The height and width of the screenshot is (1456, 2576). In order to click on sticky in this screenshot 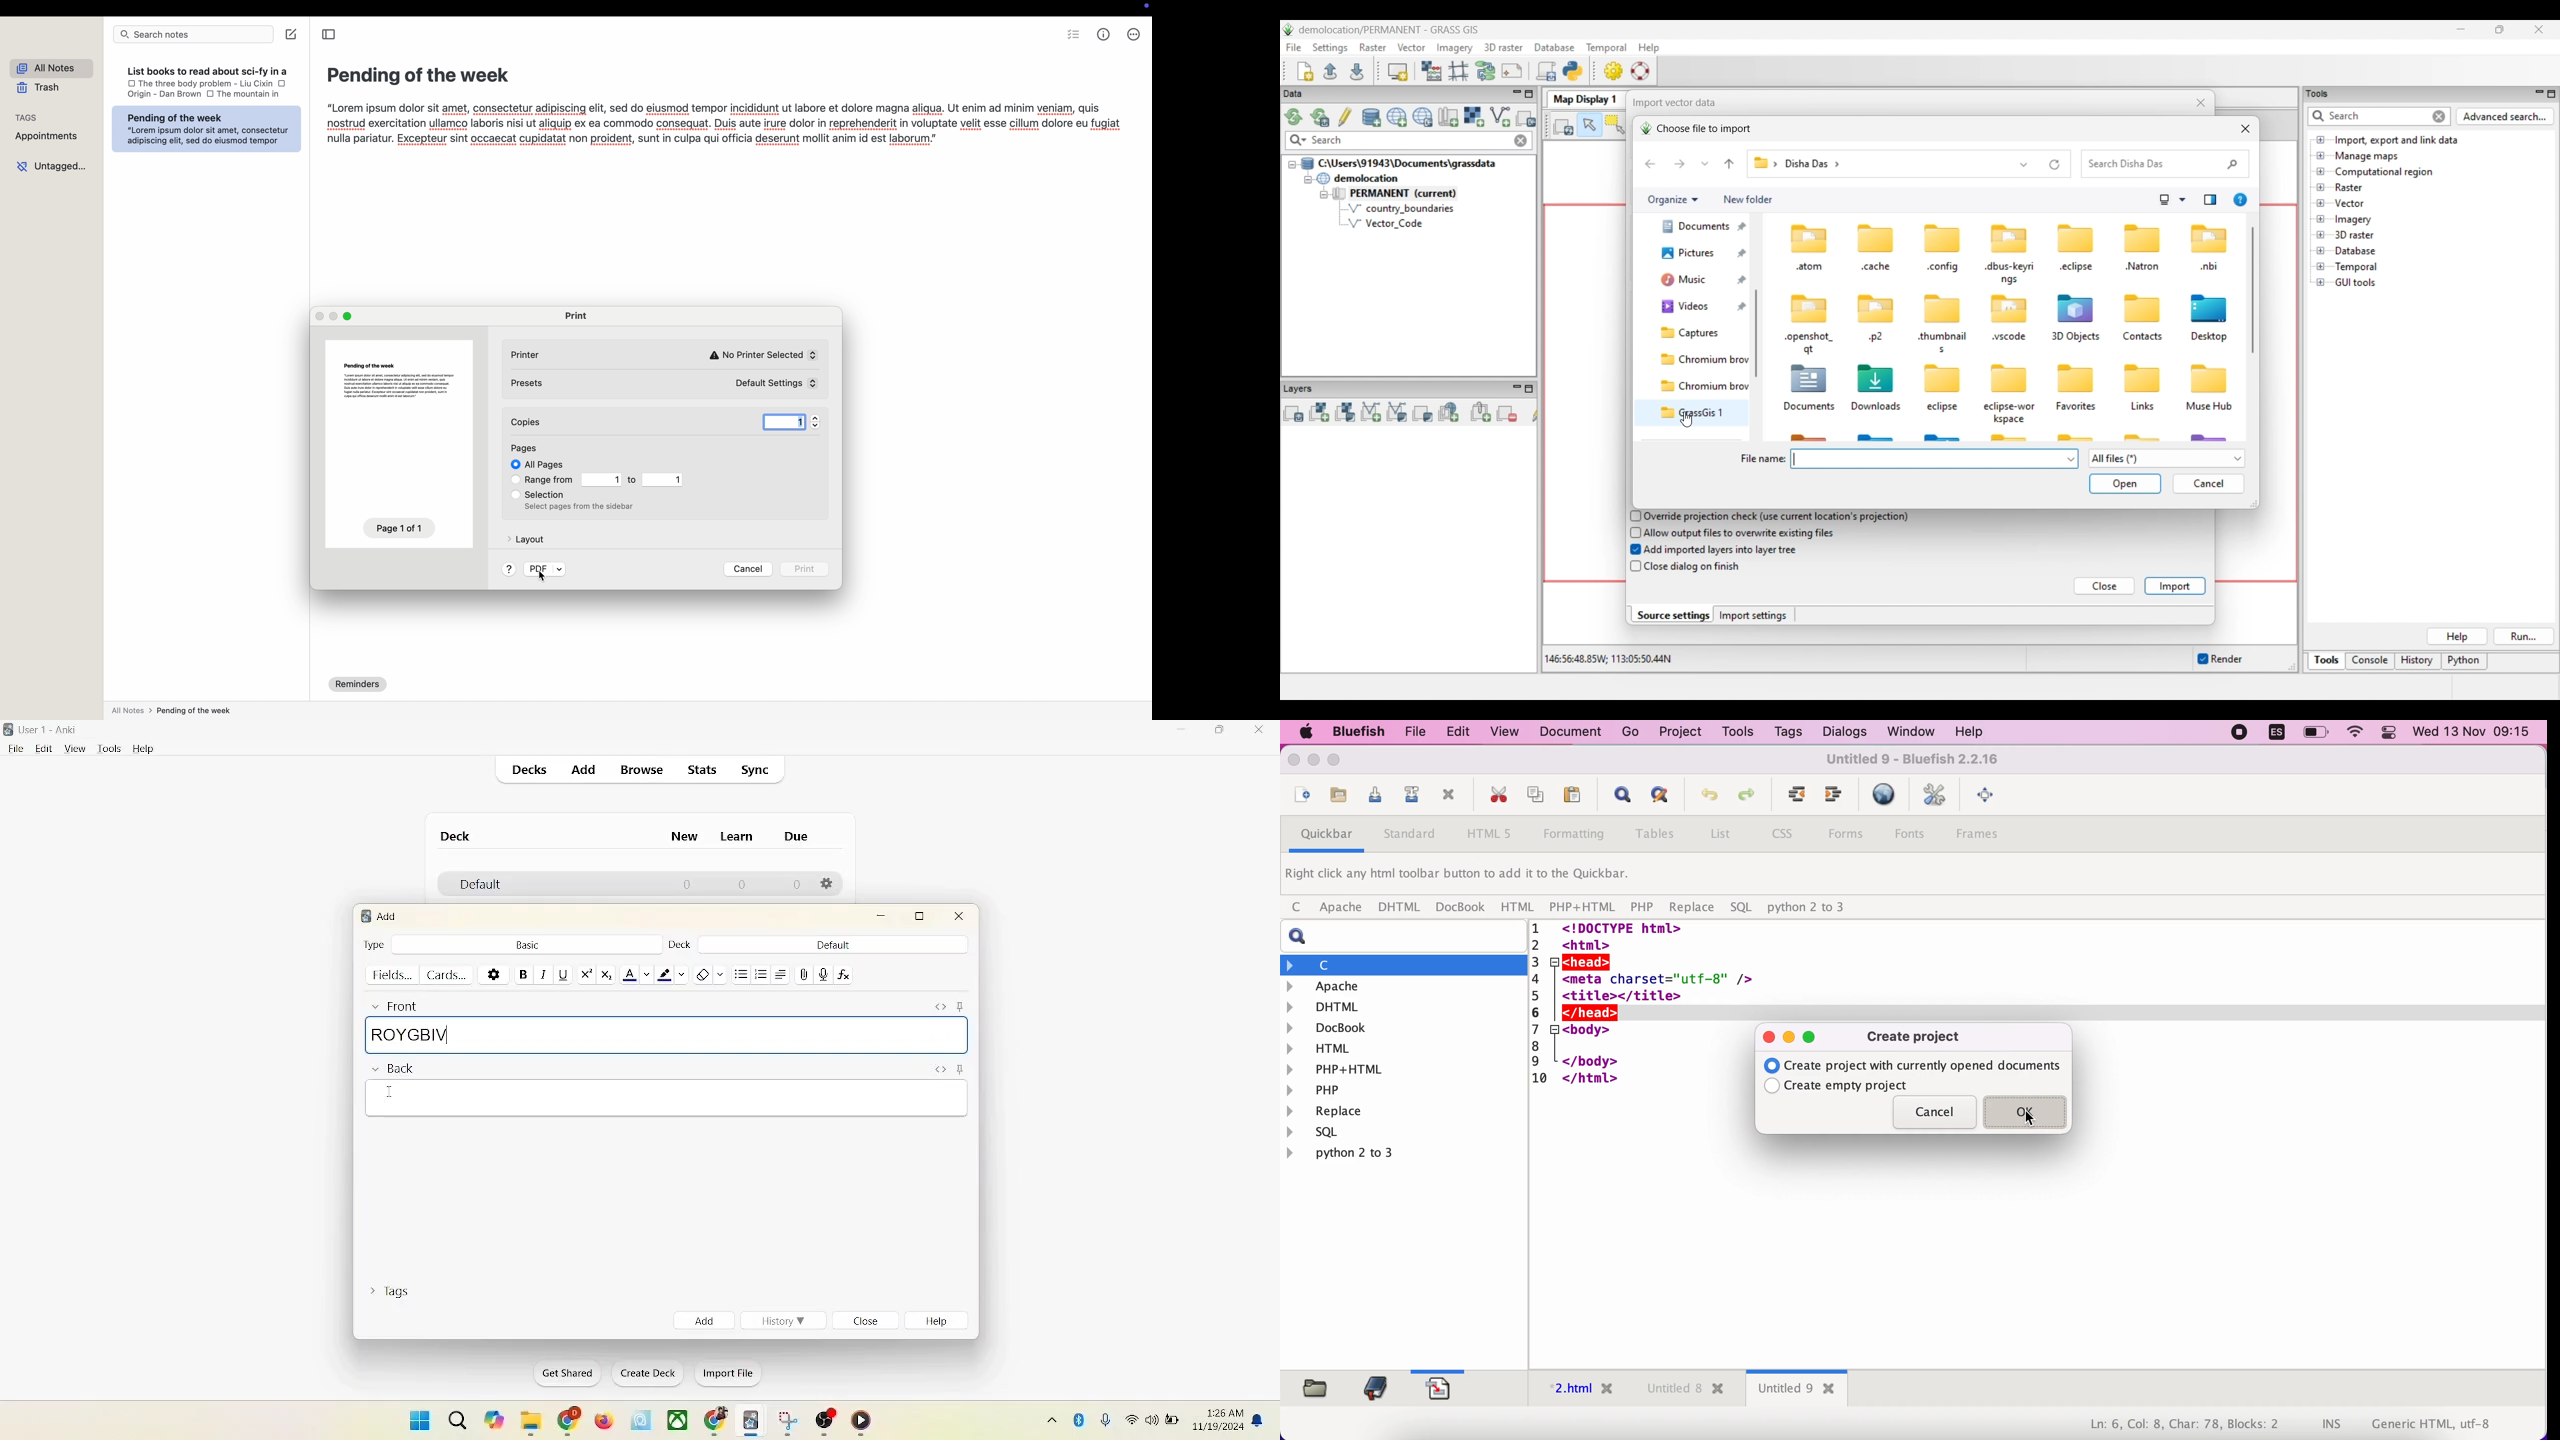, I will do `click(959, 1070)`.